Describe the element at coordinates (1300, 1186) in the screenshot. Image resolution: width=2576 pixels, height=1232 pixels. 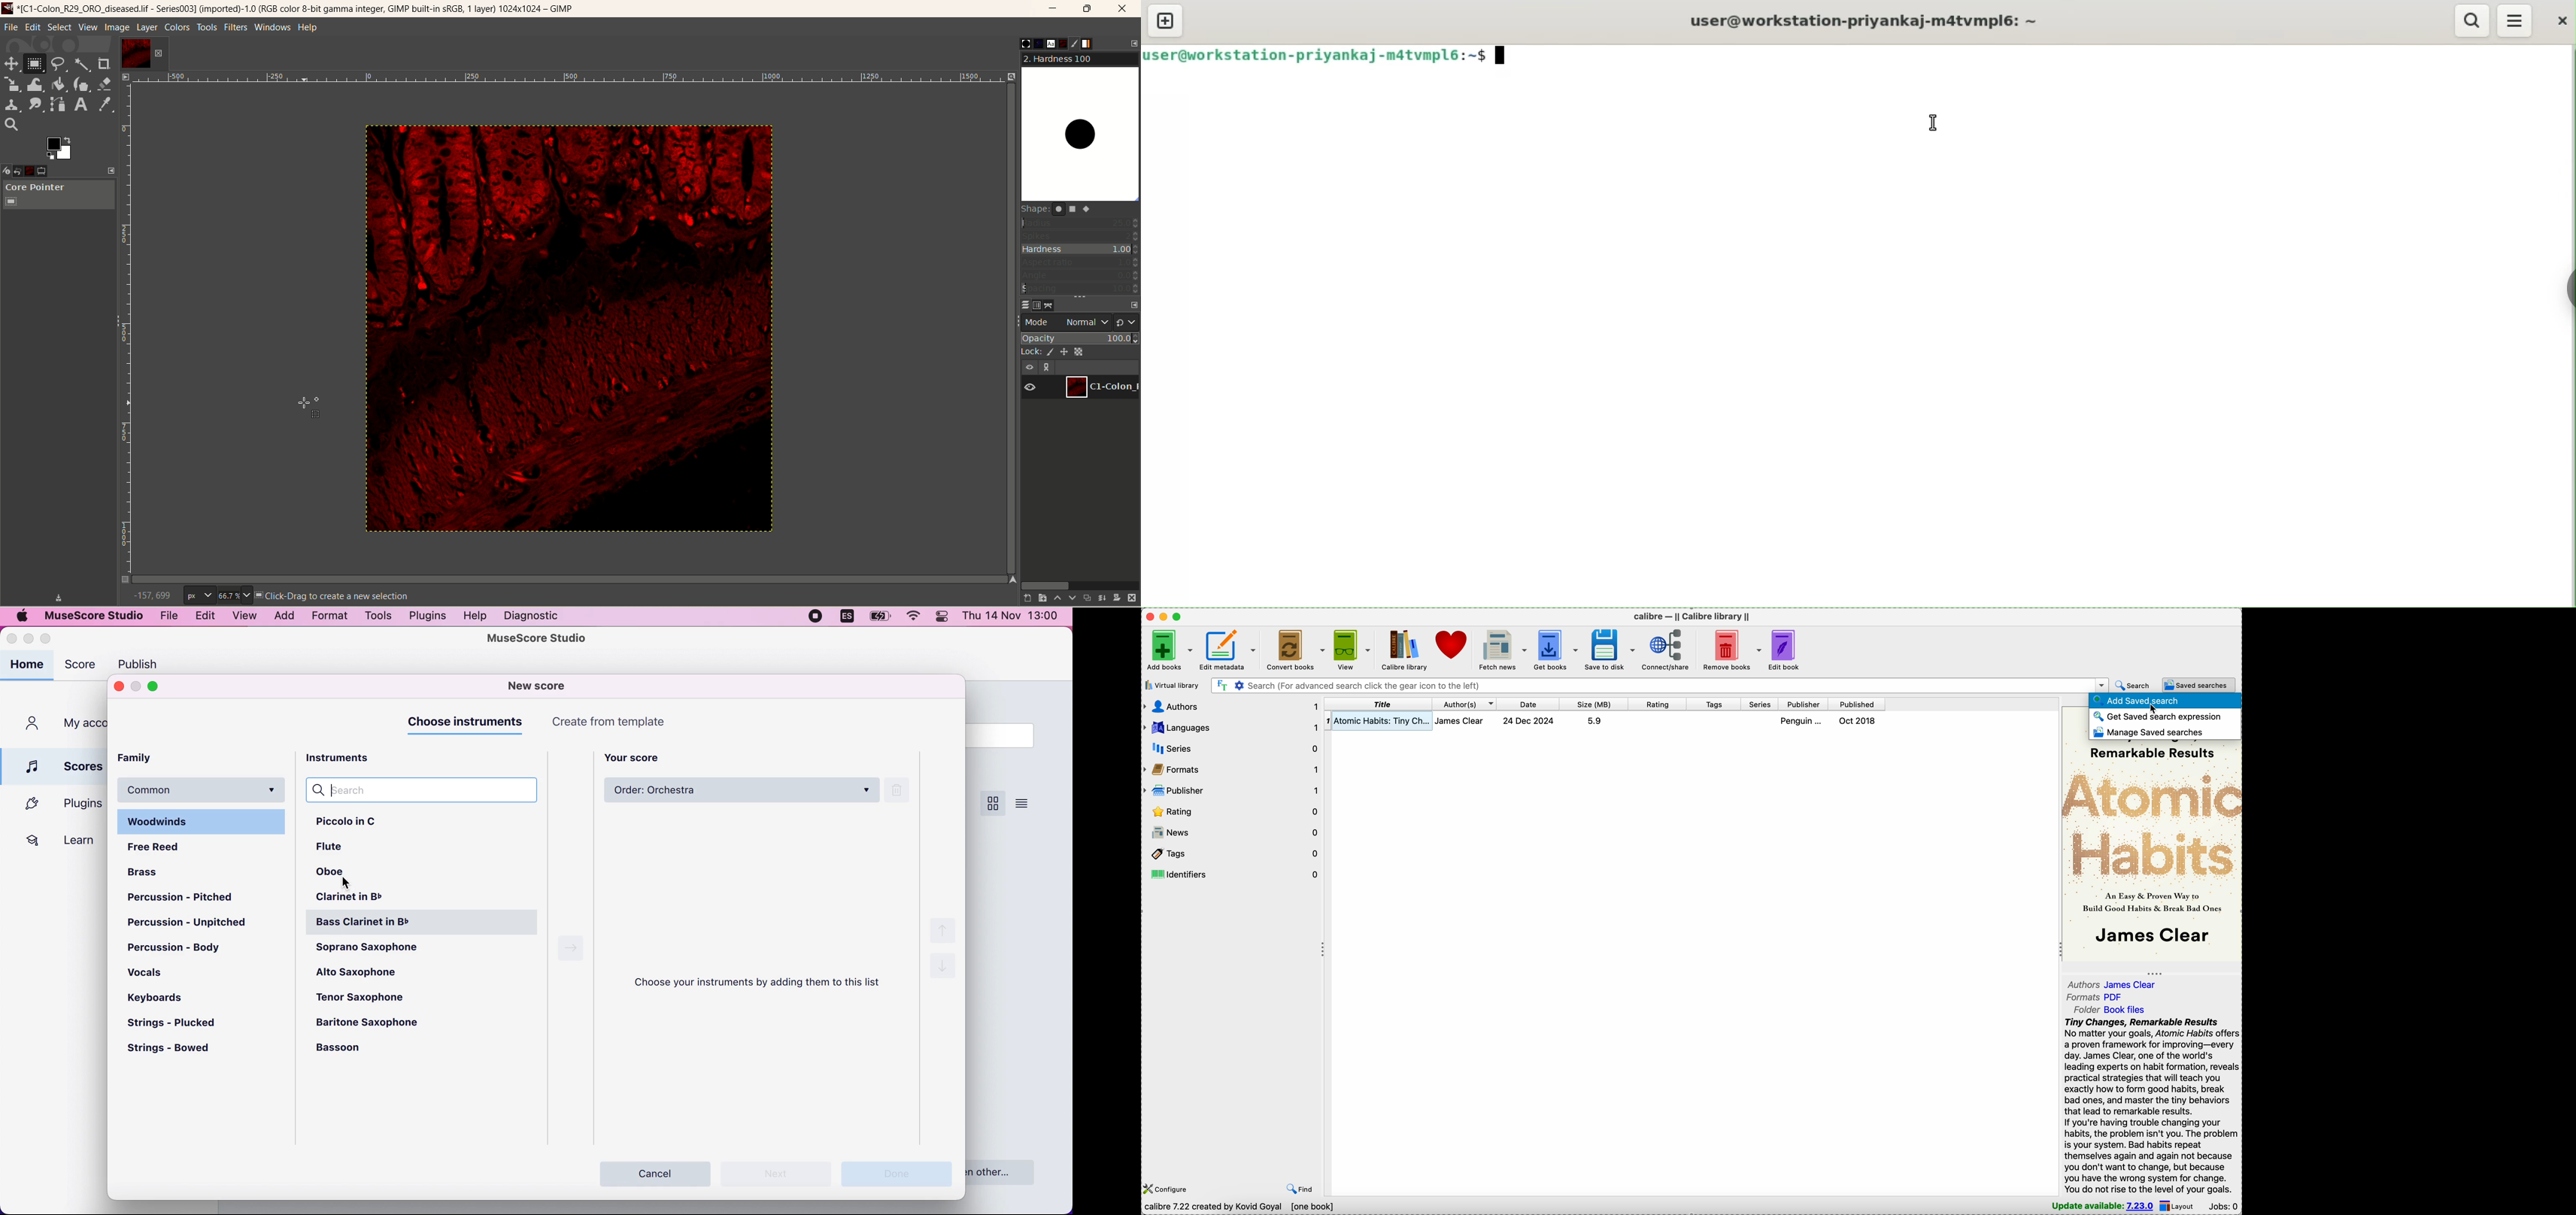
I see `find` at that location.